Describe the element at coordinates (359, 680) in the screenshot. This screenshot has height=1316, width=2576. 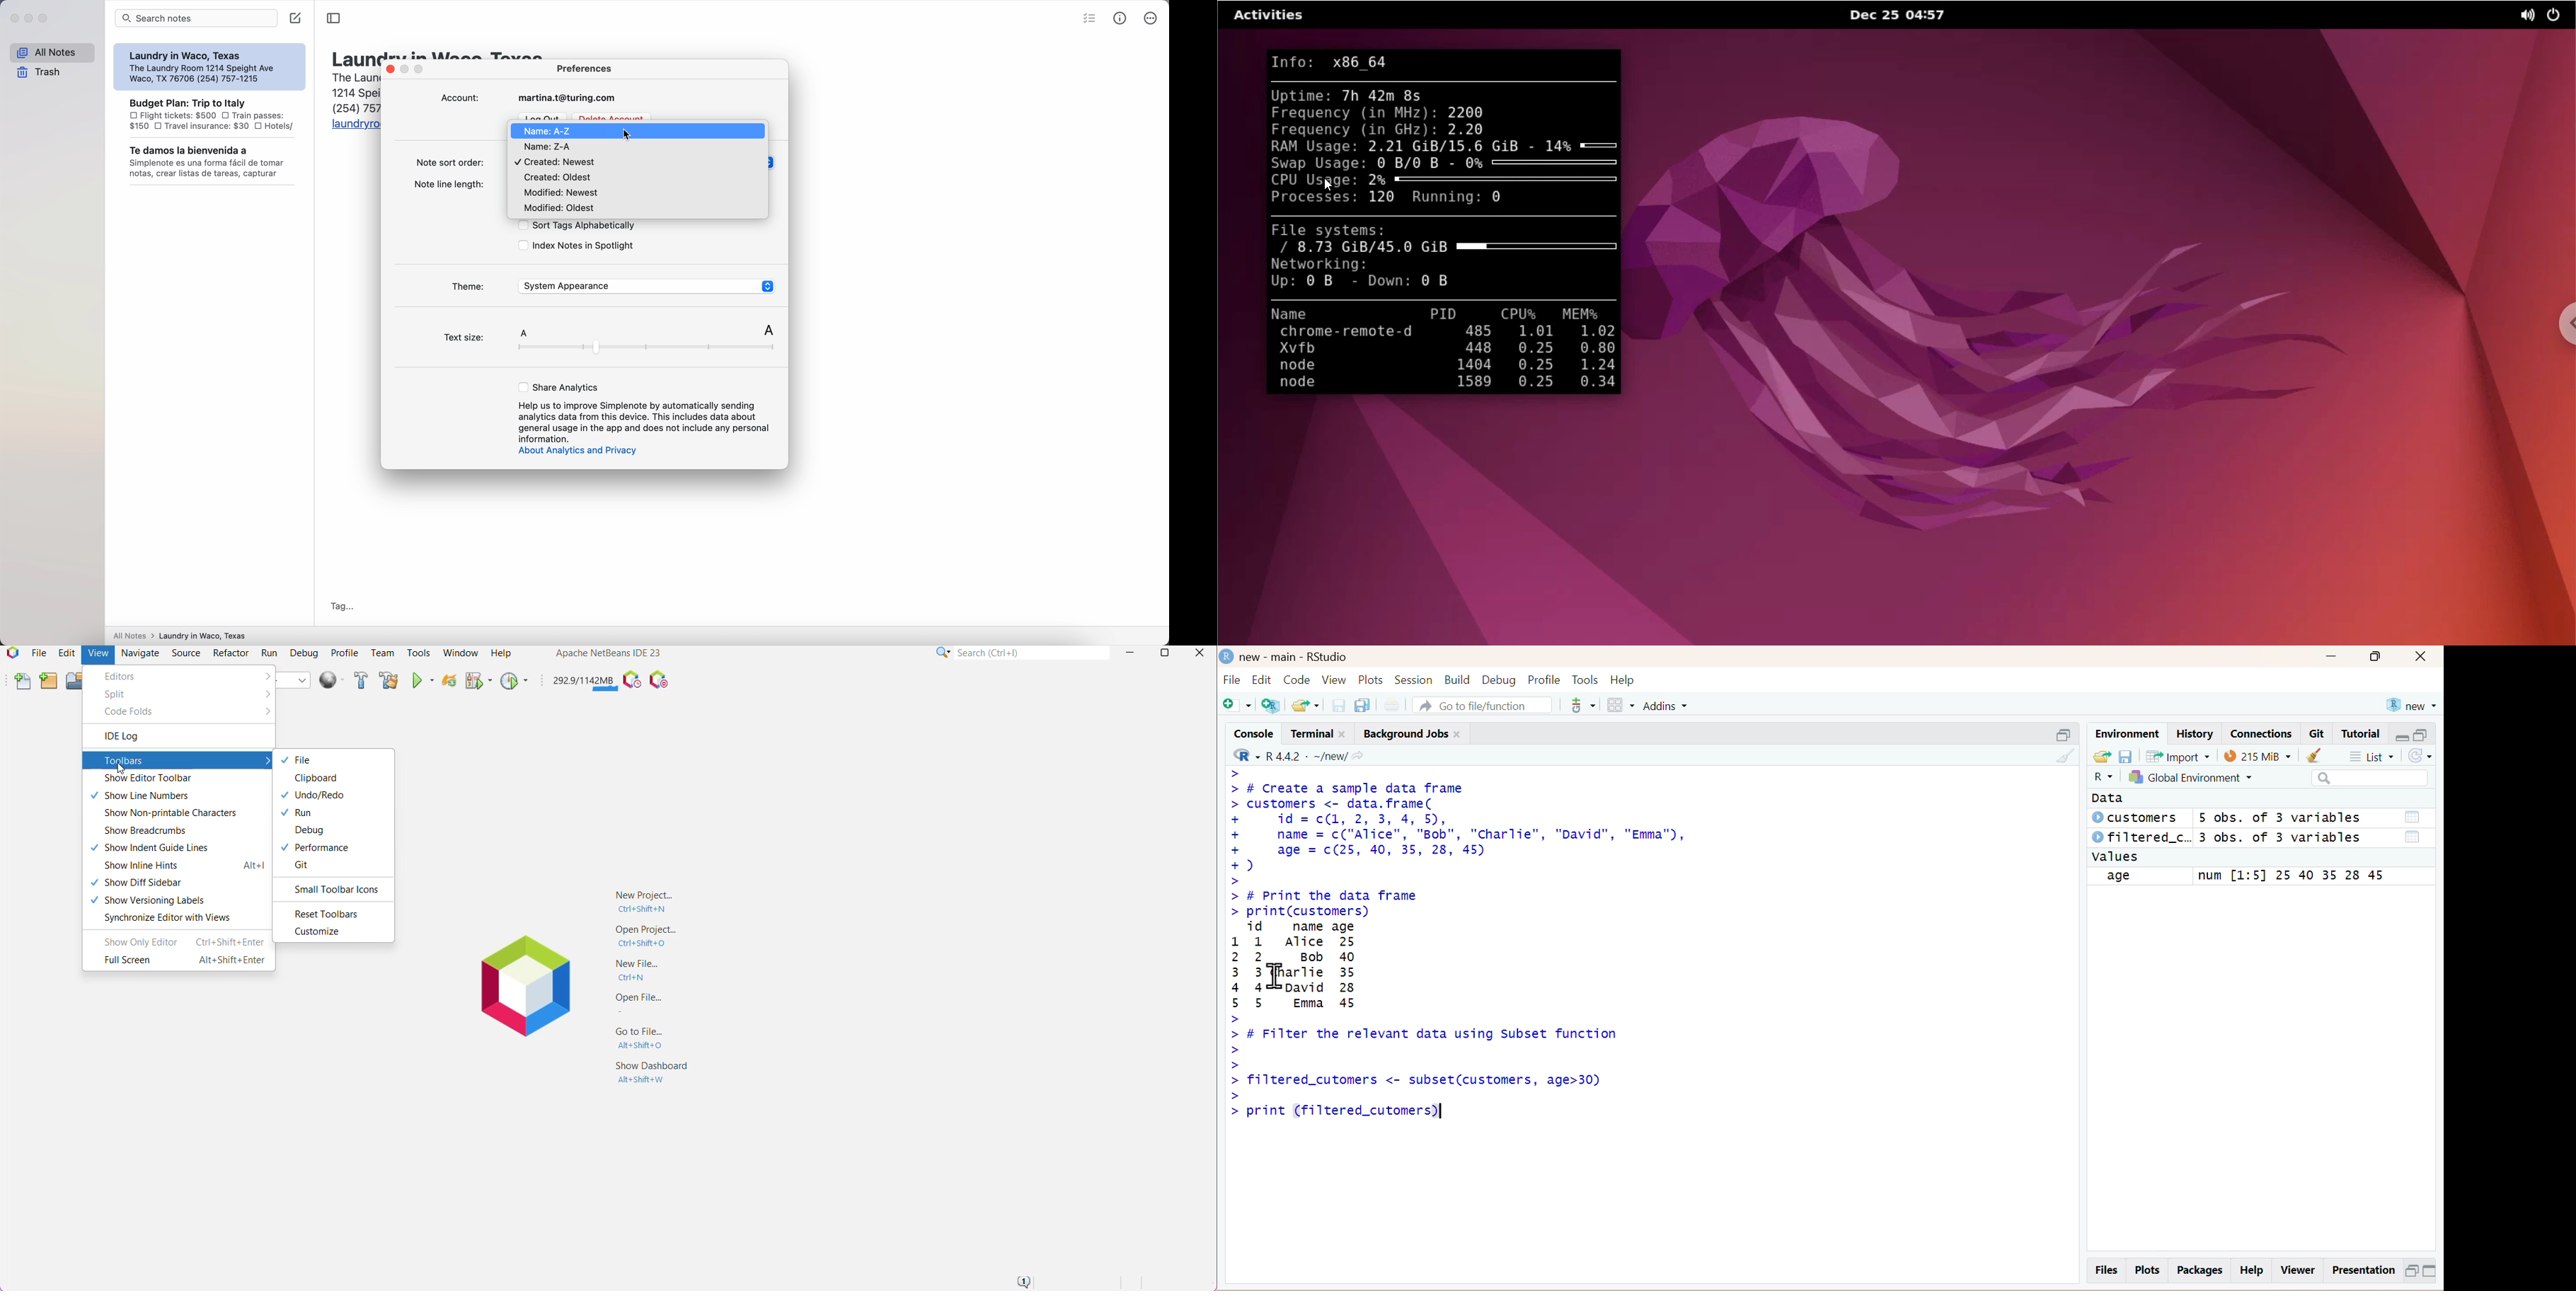
I see `Build Project` at that location.